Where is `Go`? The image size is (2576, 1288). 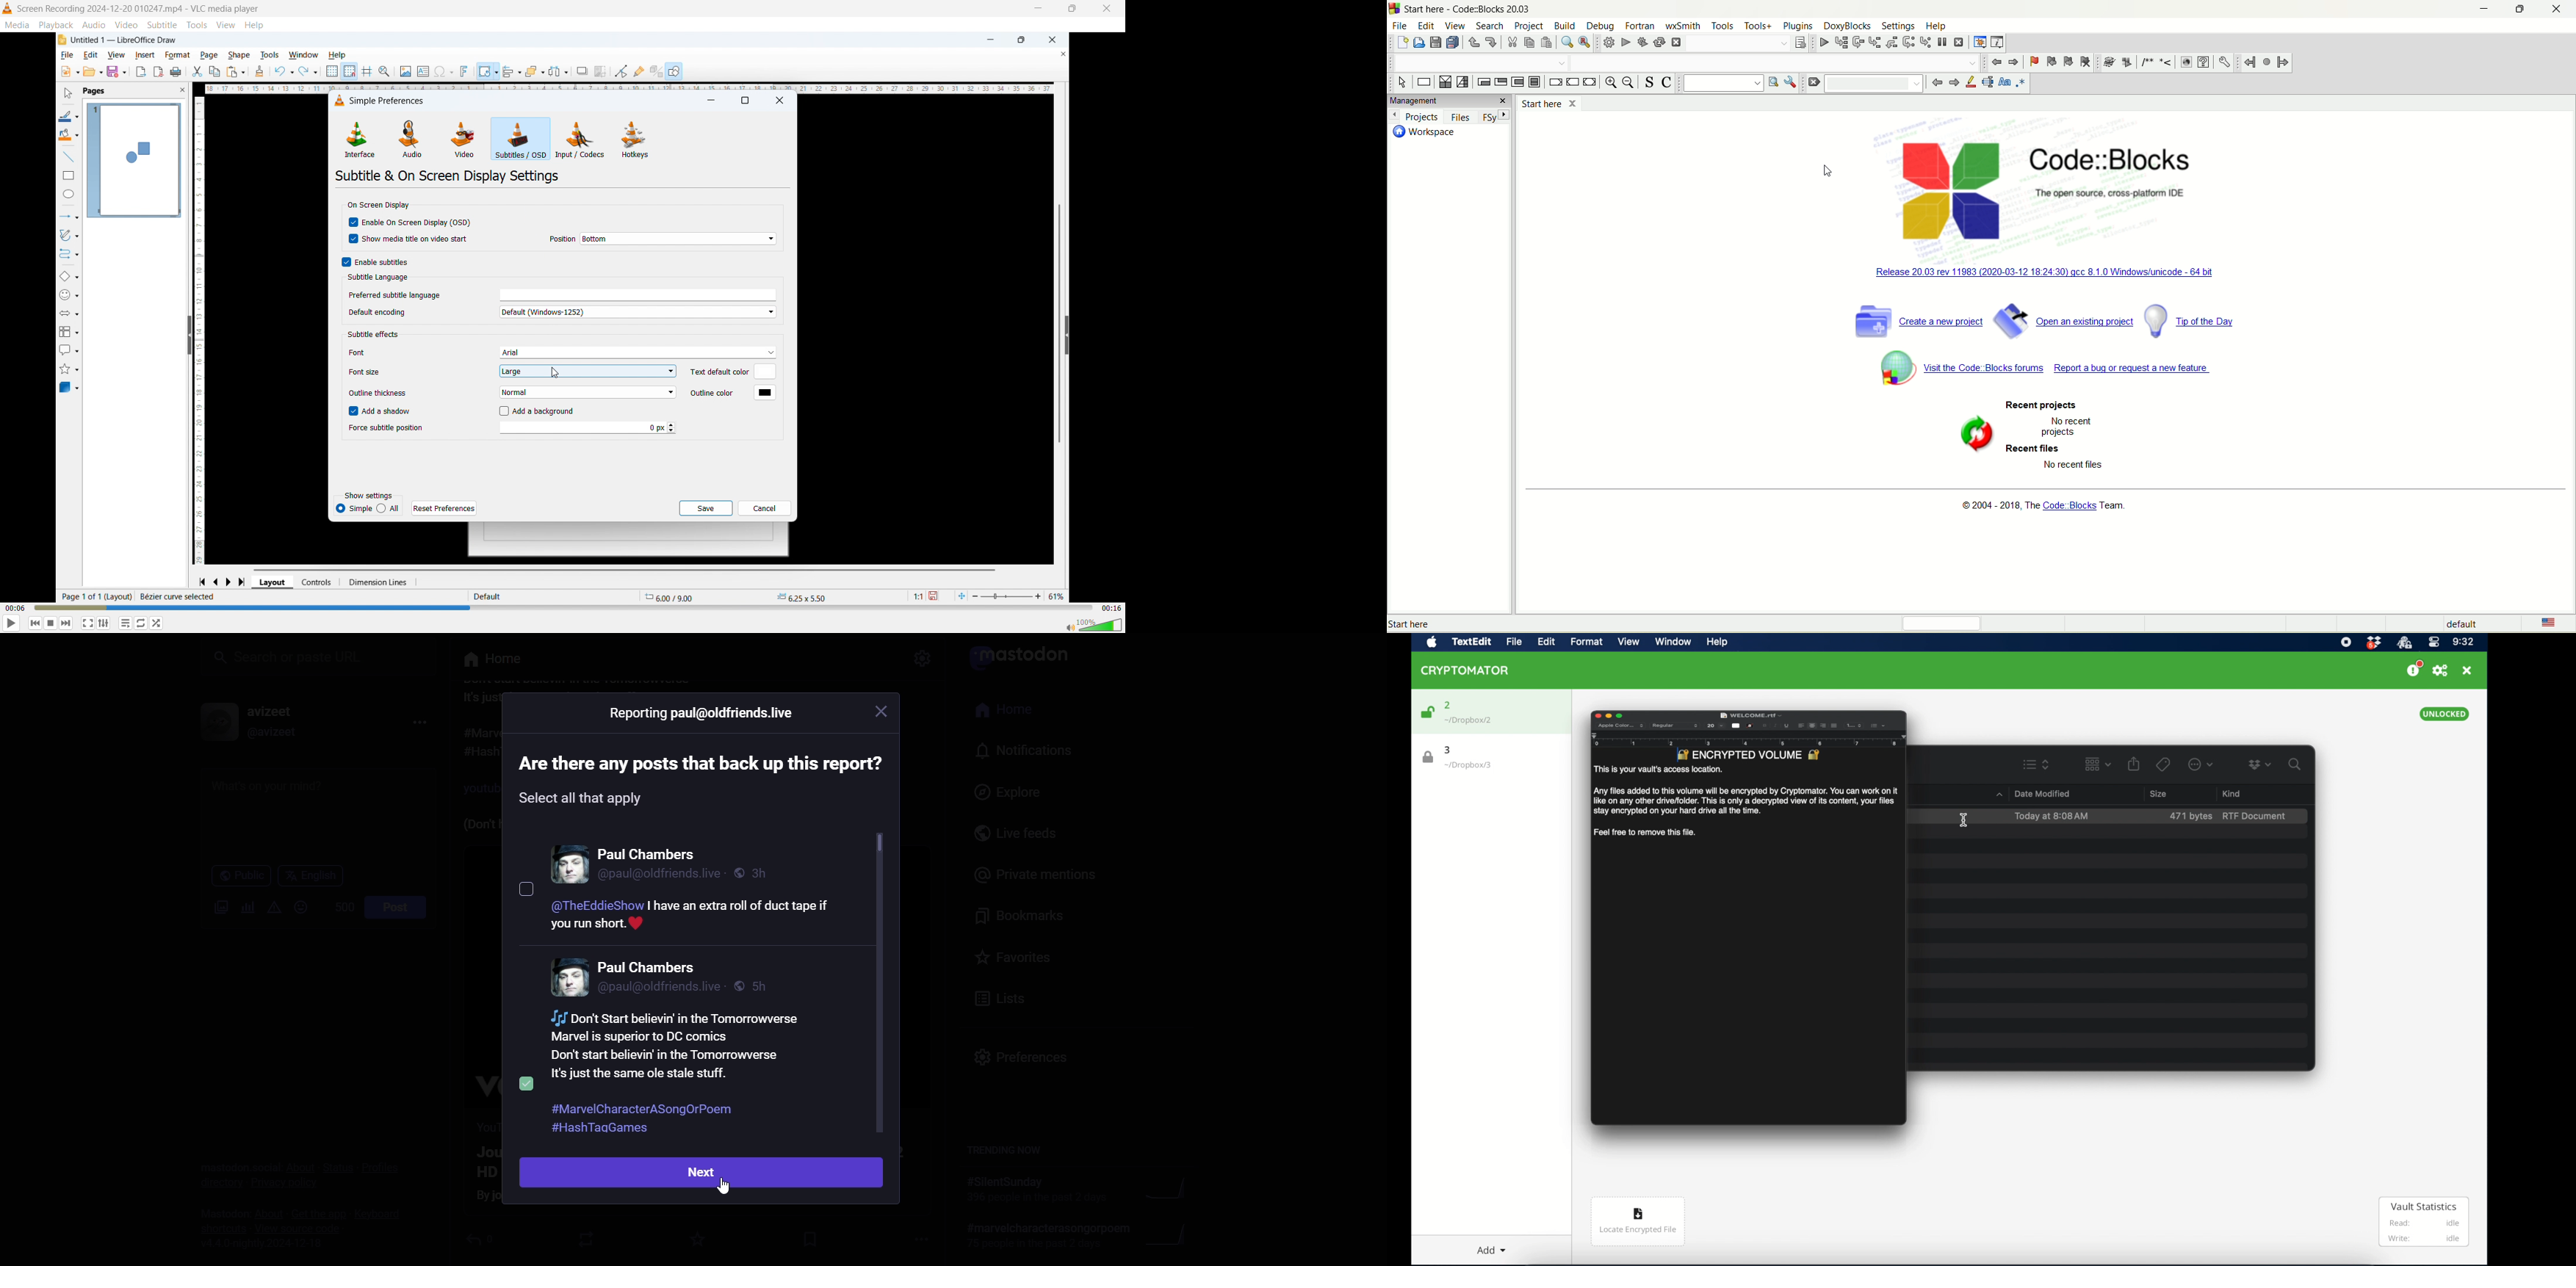
Go is located at coordinates (1630, 642).